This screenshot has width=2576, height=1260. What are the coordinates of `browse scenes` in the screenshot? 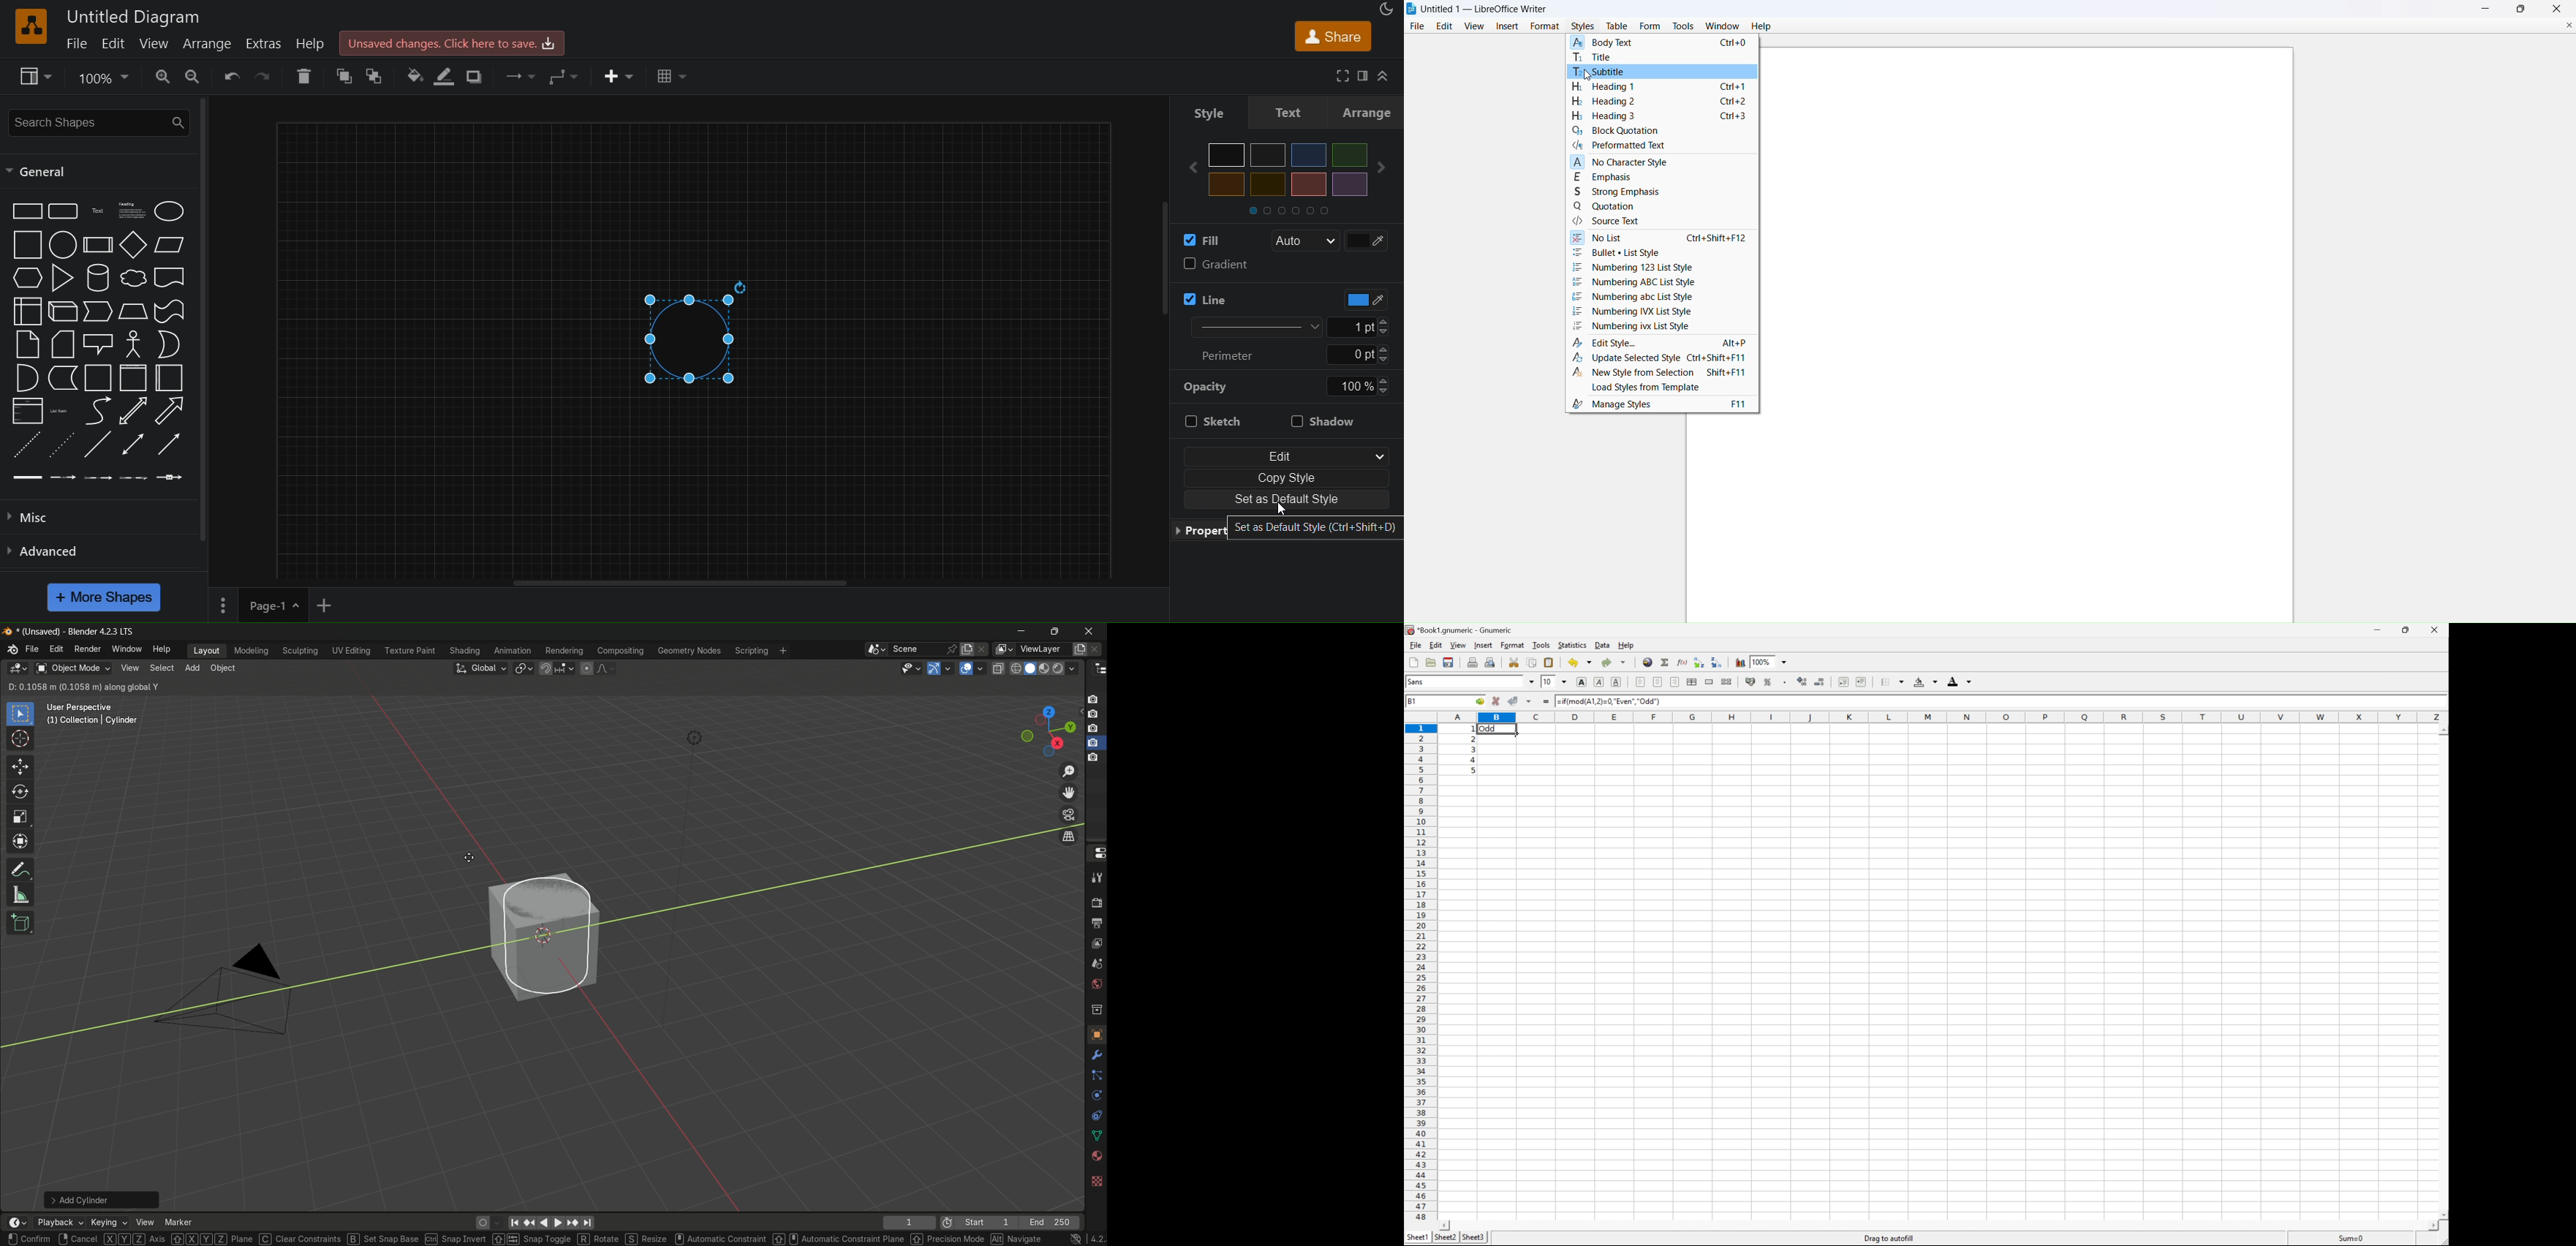 It's located at (876, 650).